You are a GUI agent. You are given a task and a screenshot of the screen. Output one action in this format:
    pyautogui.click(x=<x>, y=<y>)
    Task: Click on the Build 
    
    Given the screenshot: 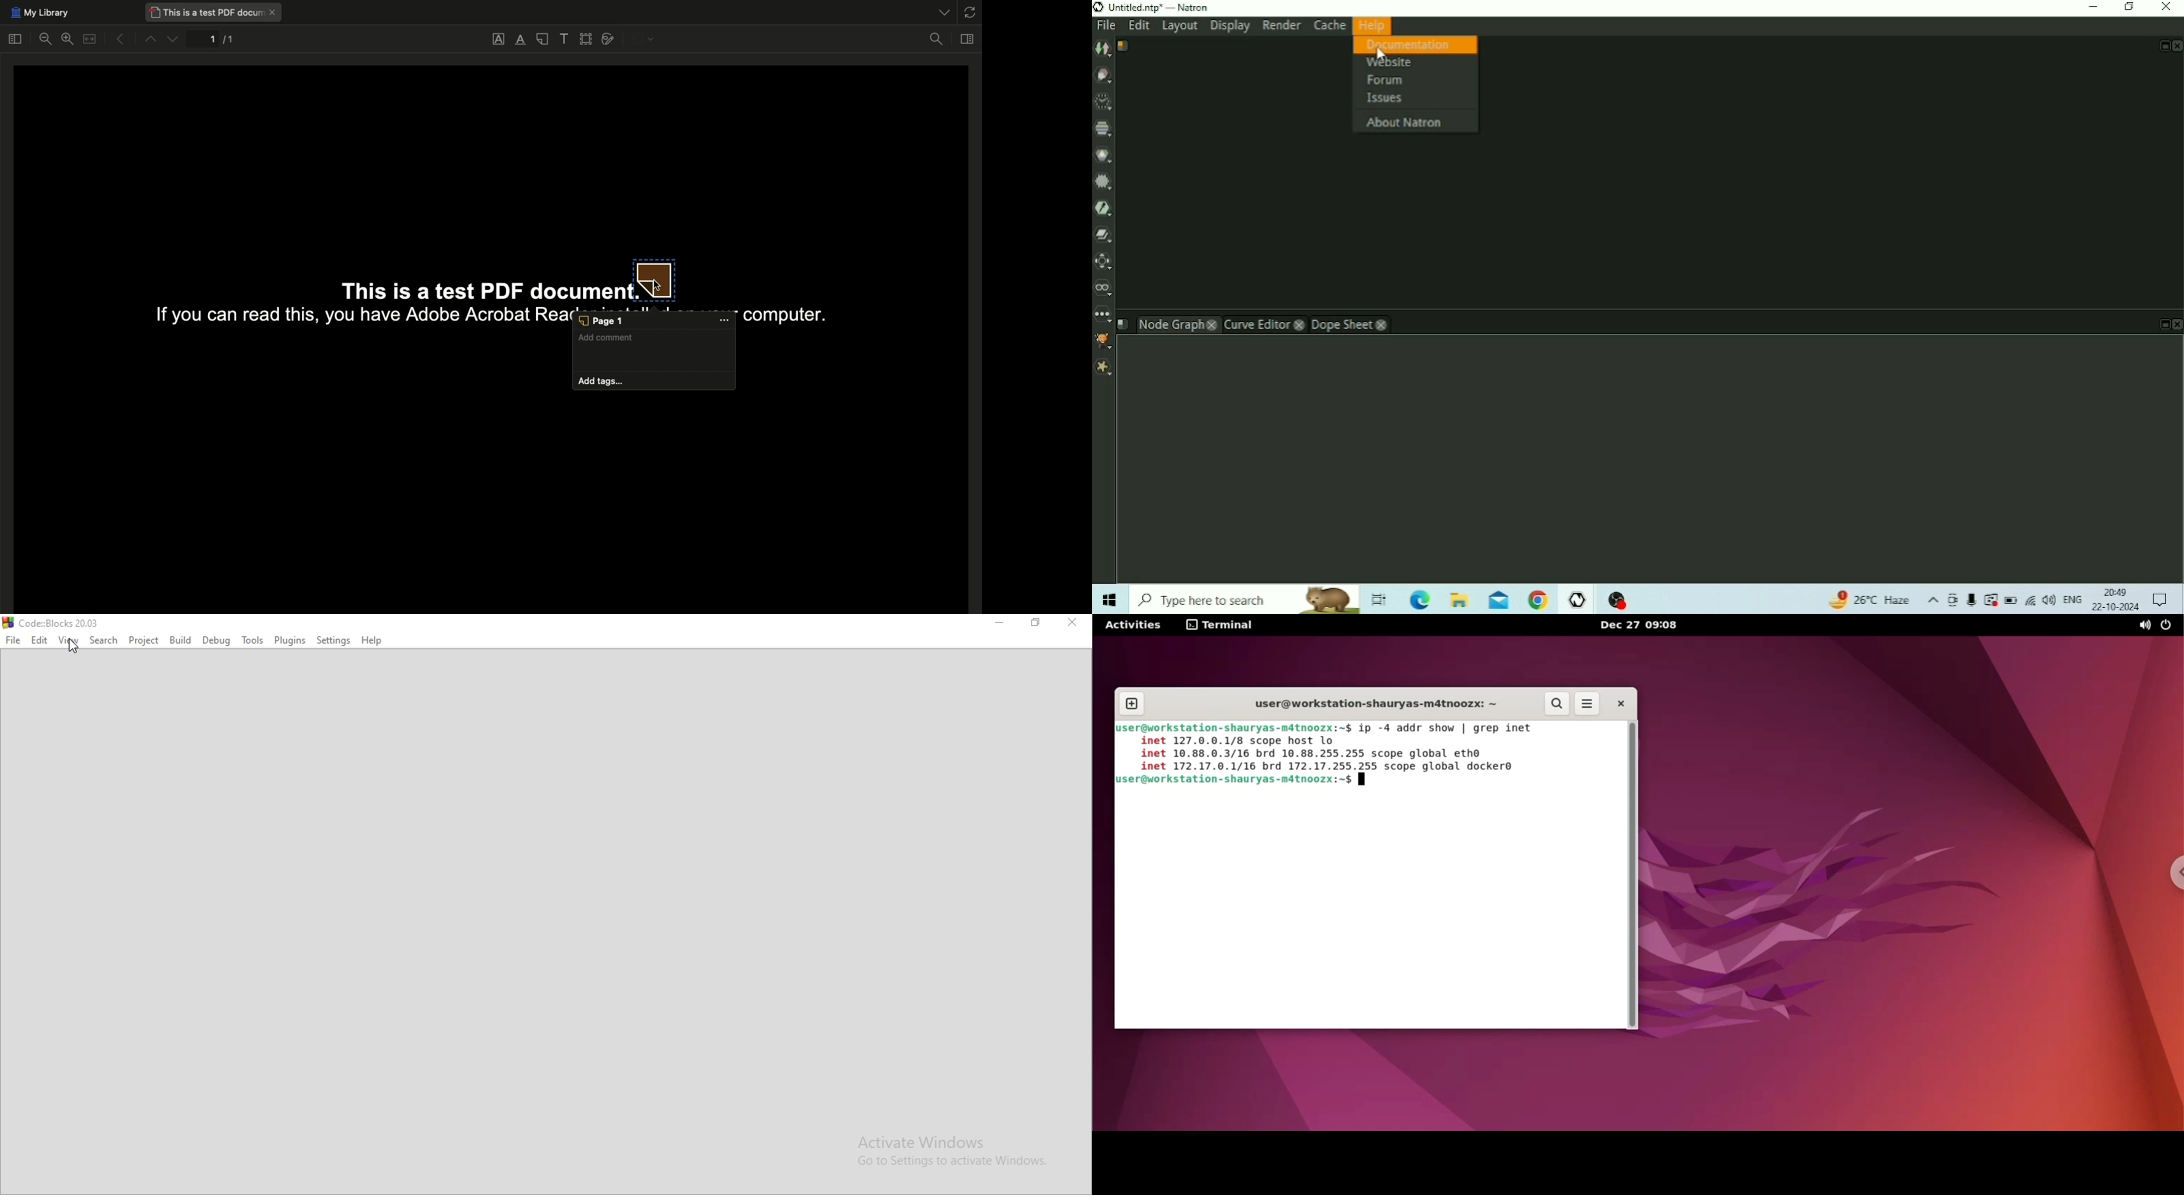 What is the action you would take?
    pyautogui.click(x=180, y=640)
    